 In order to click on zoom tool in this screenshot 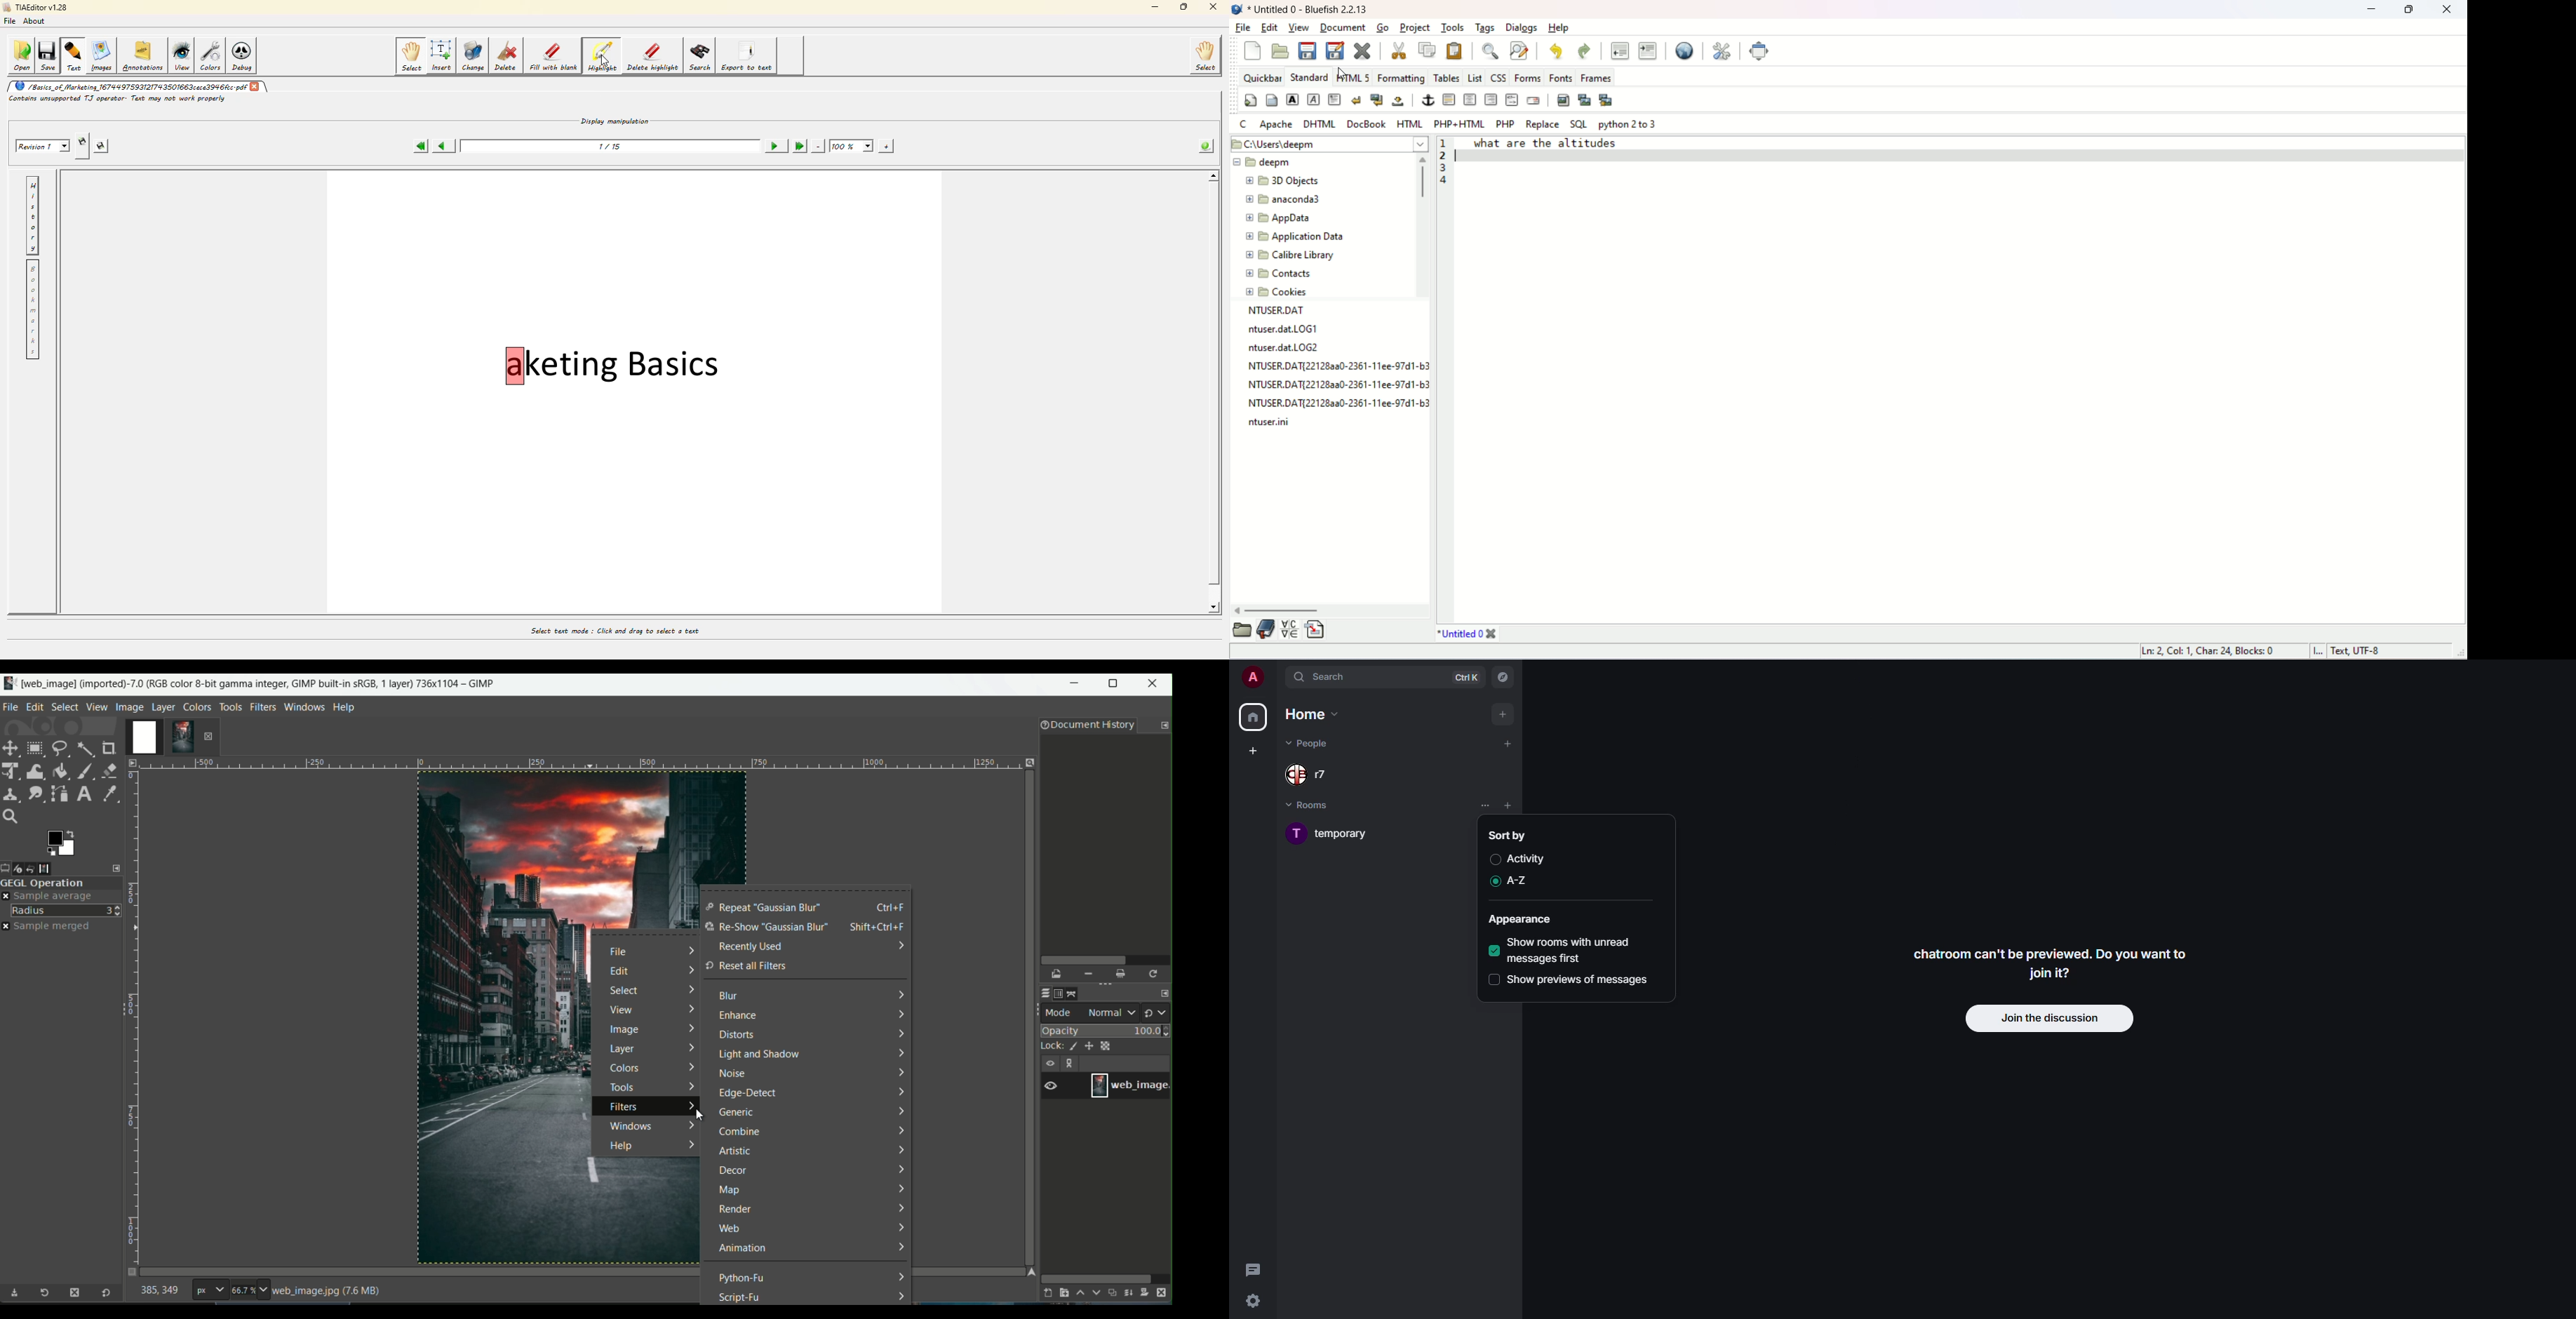, I will do `click(13, 817)`.